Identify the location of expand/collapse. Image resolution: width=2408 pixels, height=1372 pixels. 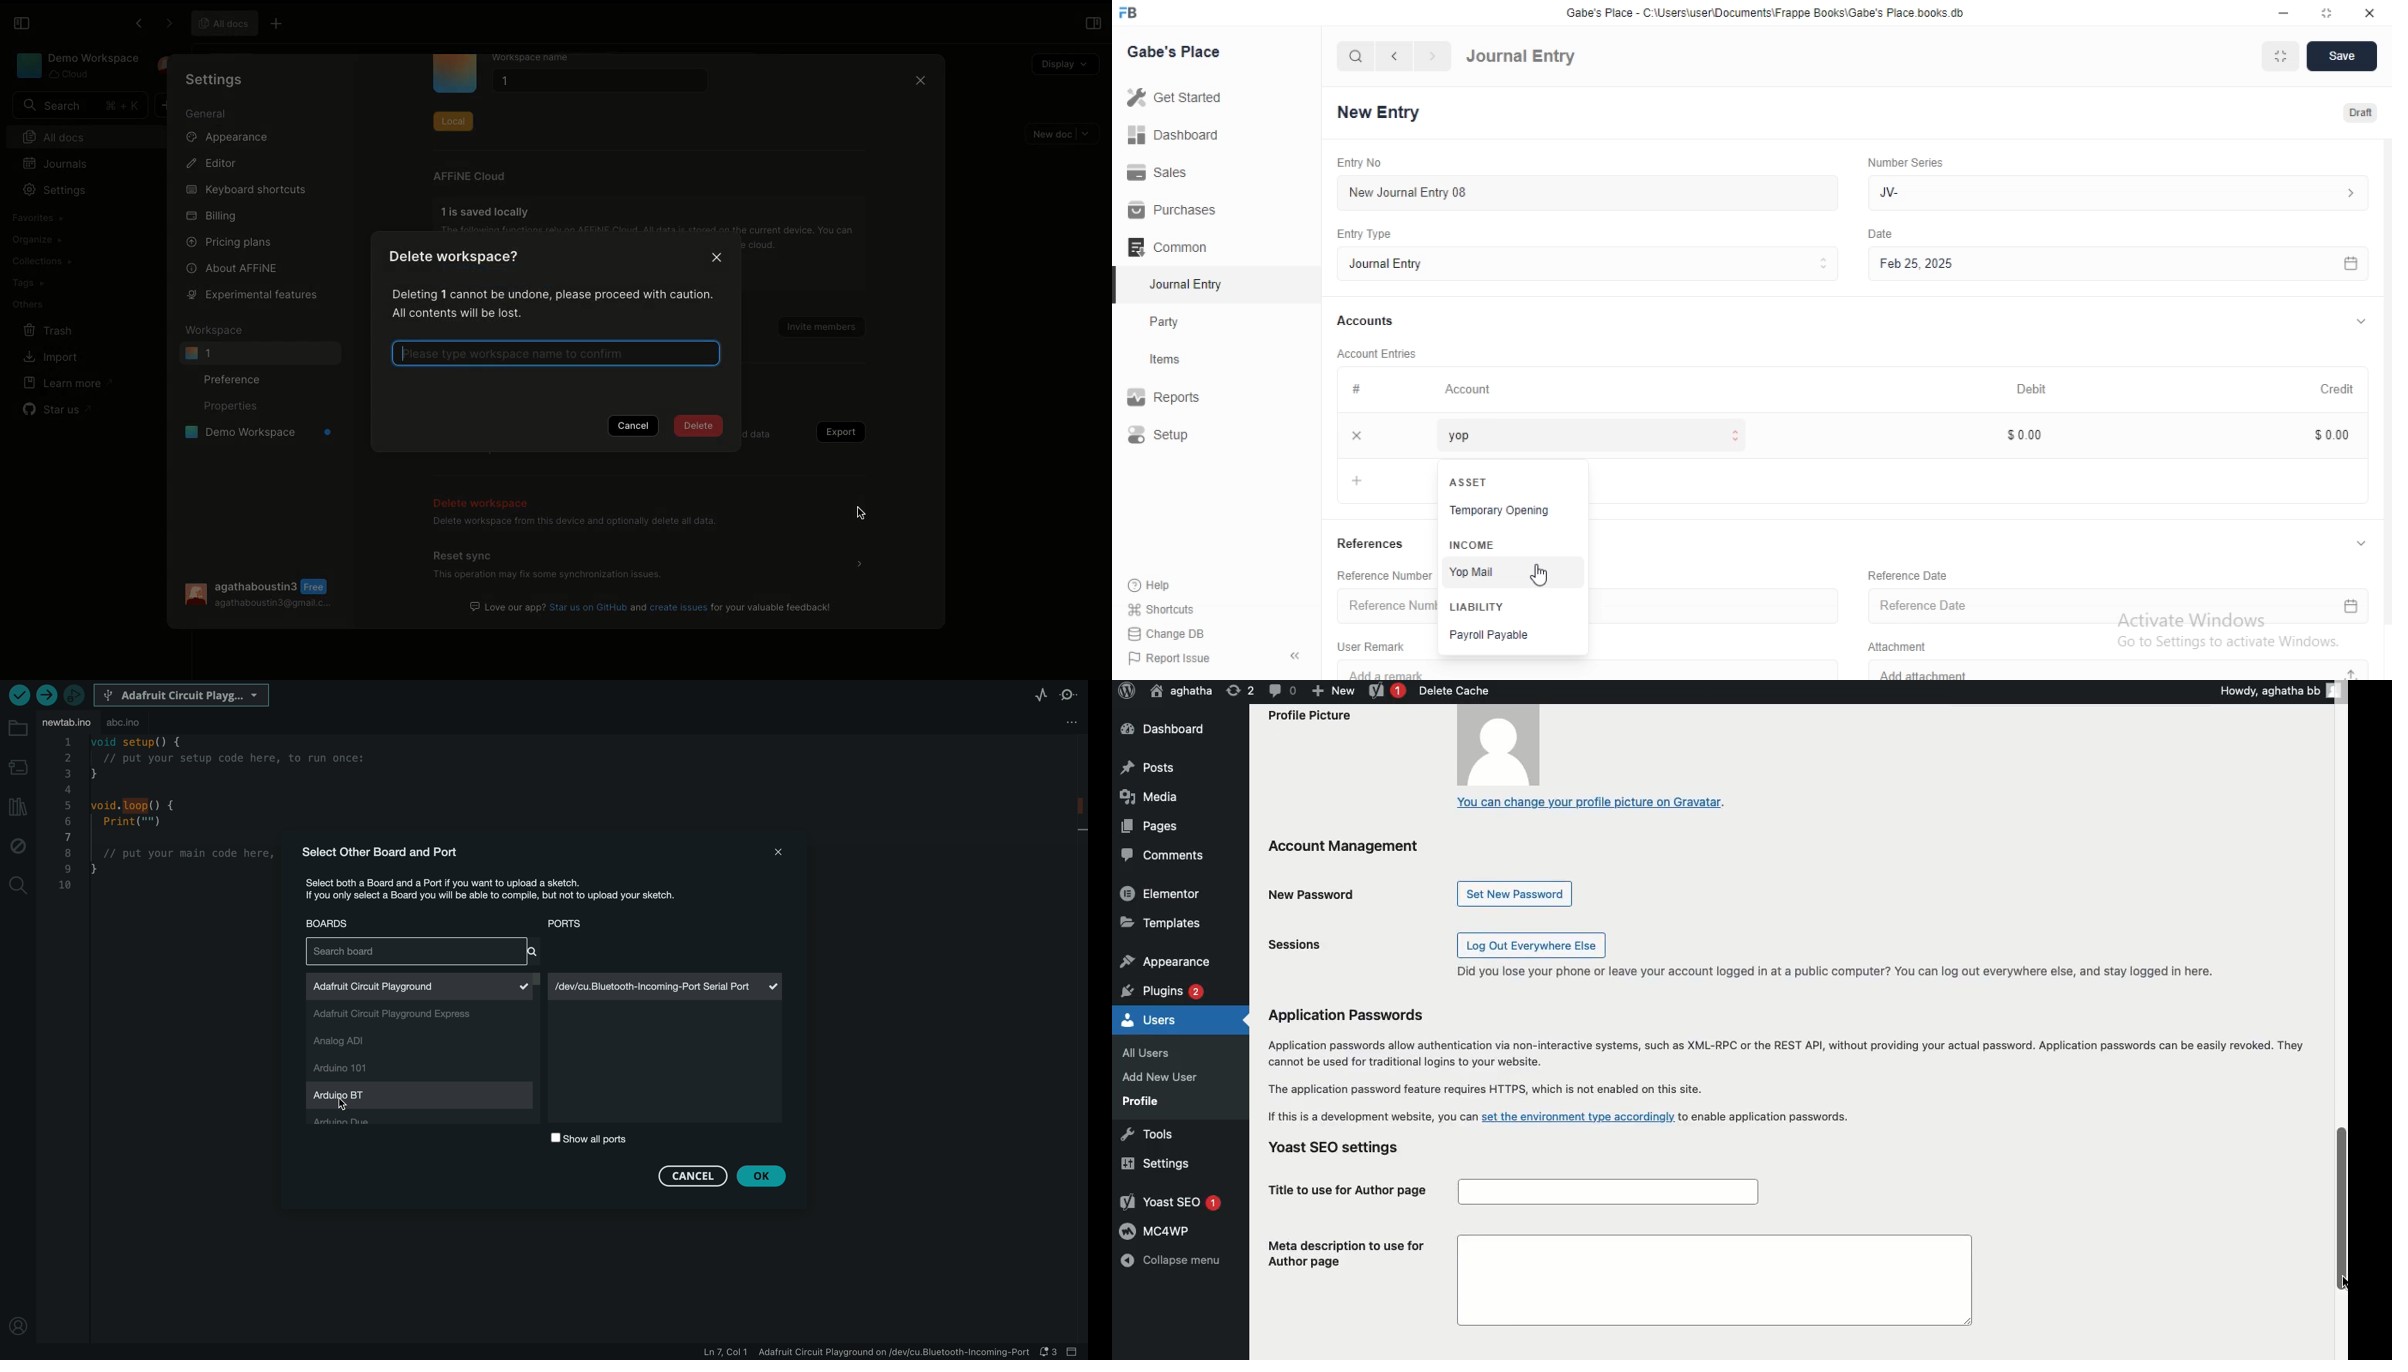
(2360, 323).